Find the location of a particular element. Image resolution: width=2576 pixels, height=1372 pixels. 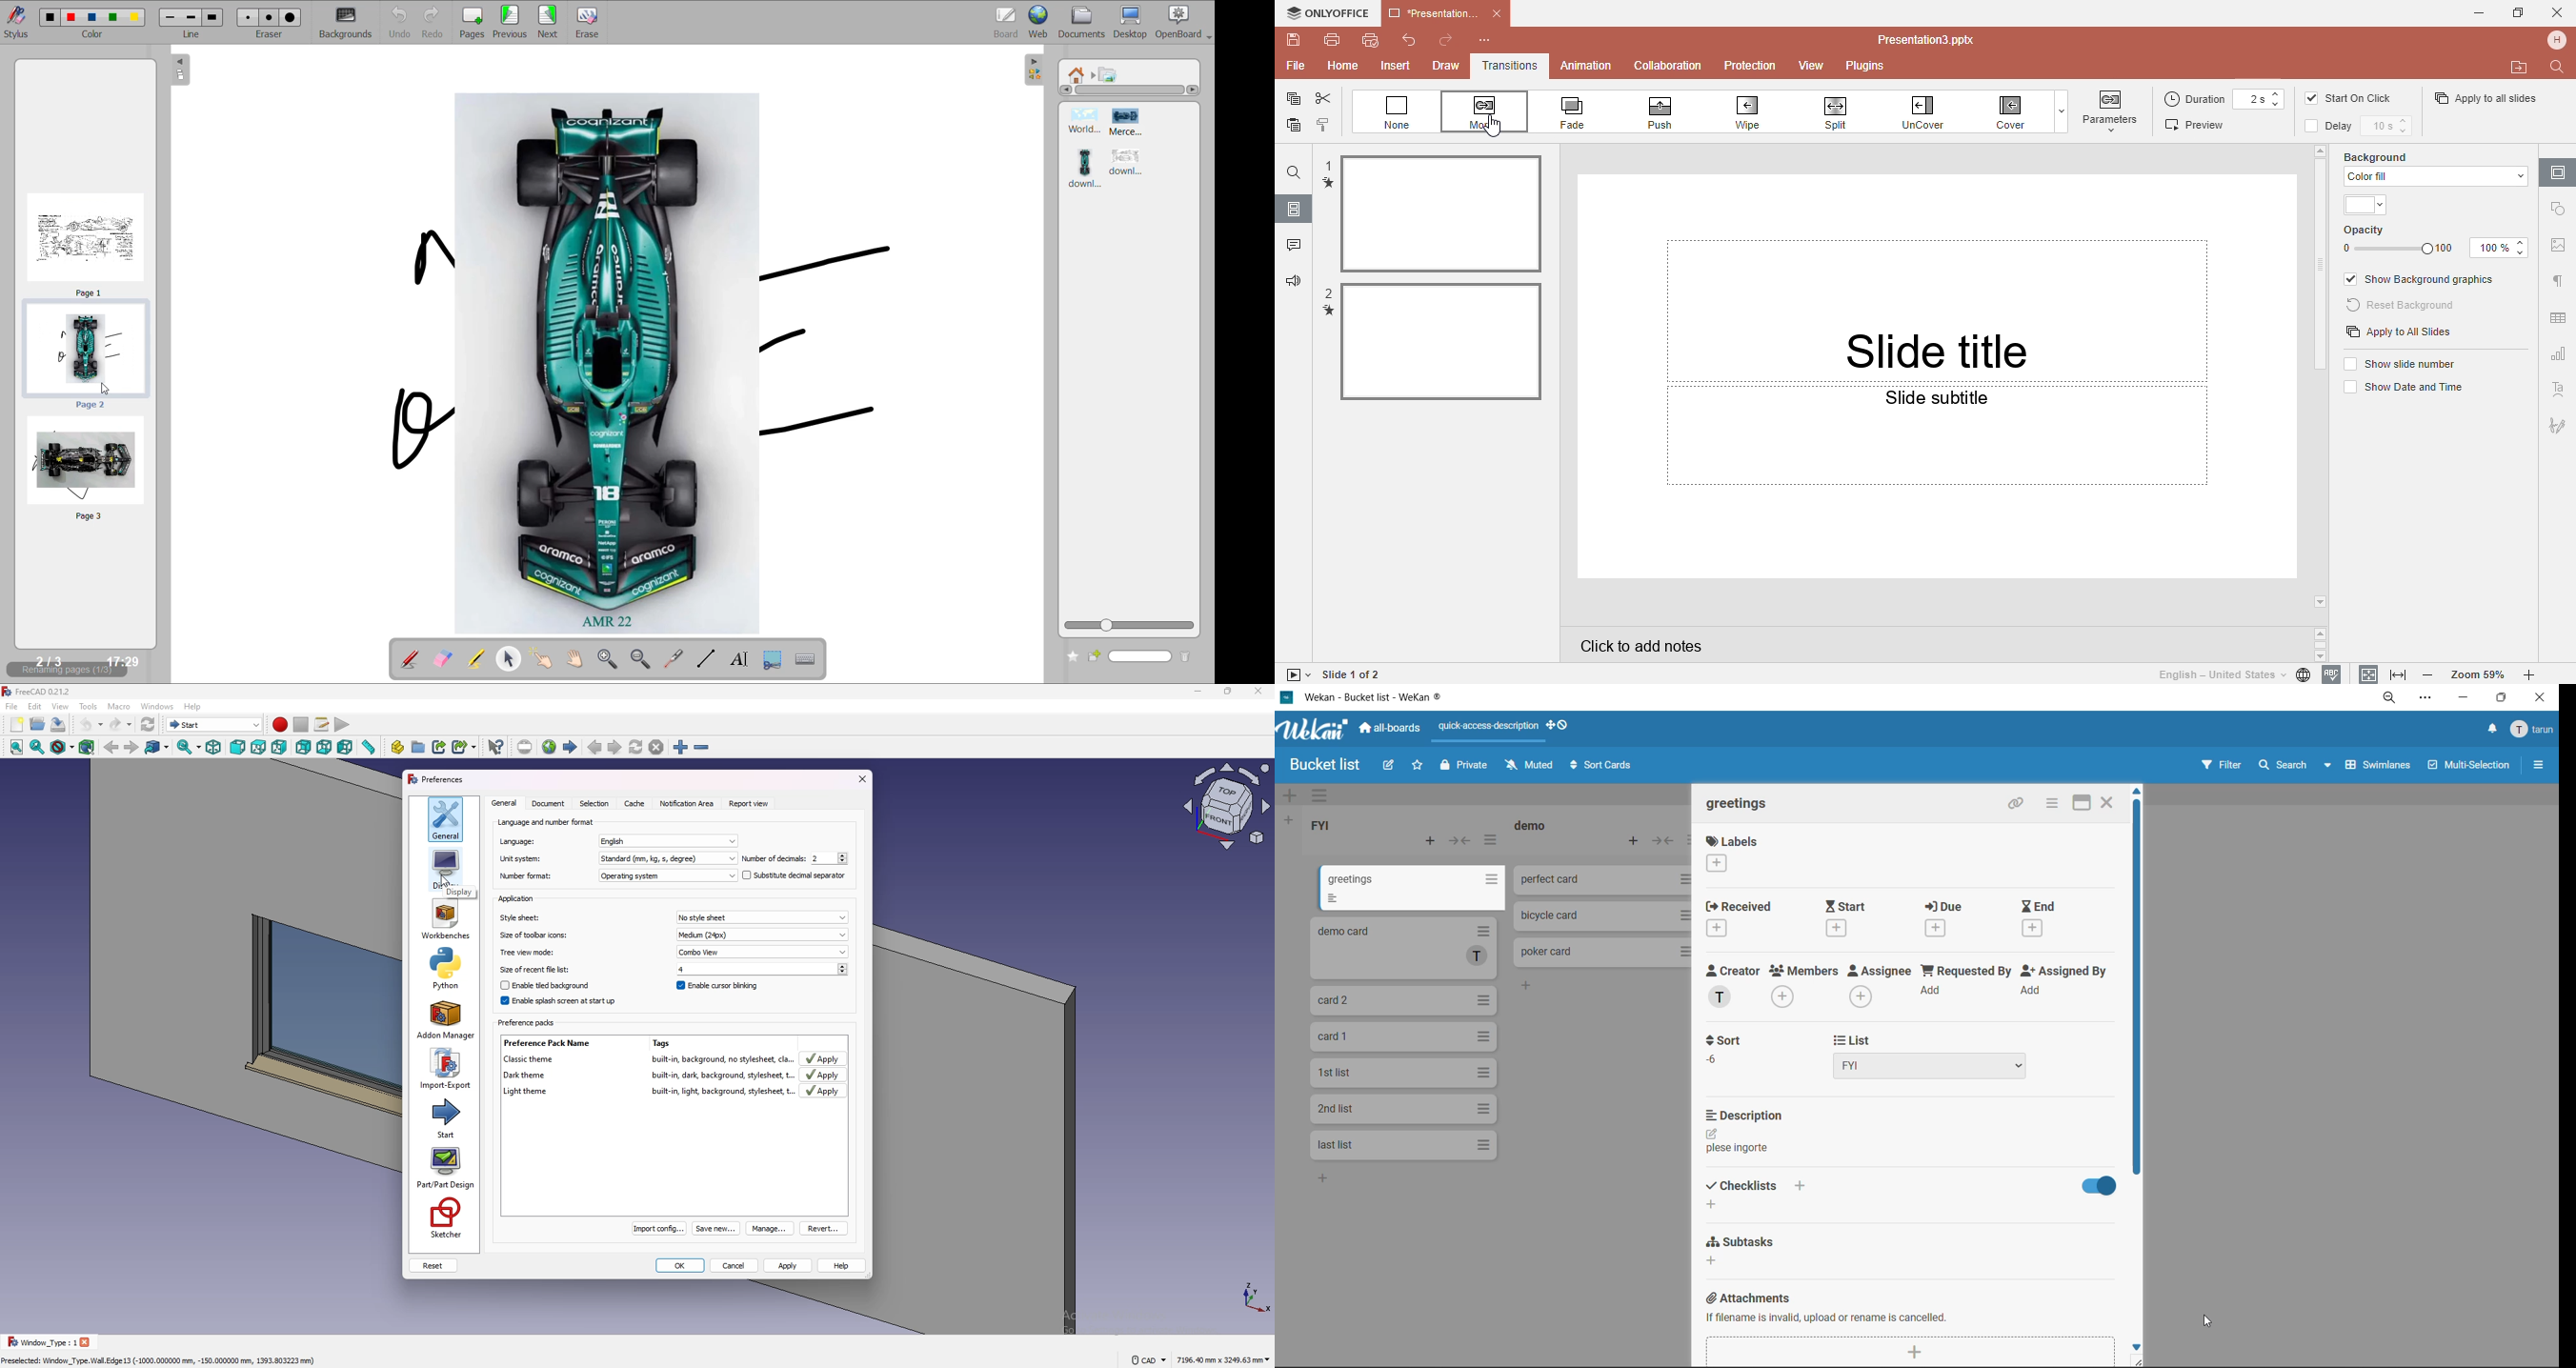

zoom in is located at coordinates (681, 748).